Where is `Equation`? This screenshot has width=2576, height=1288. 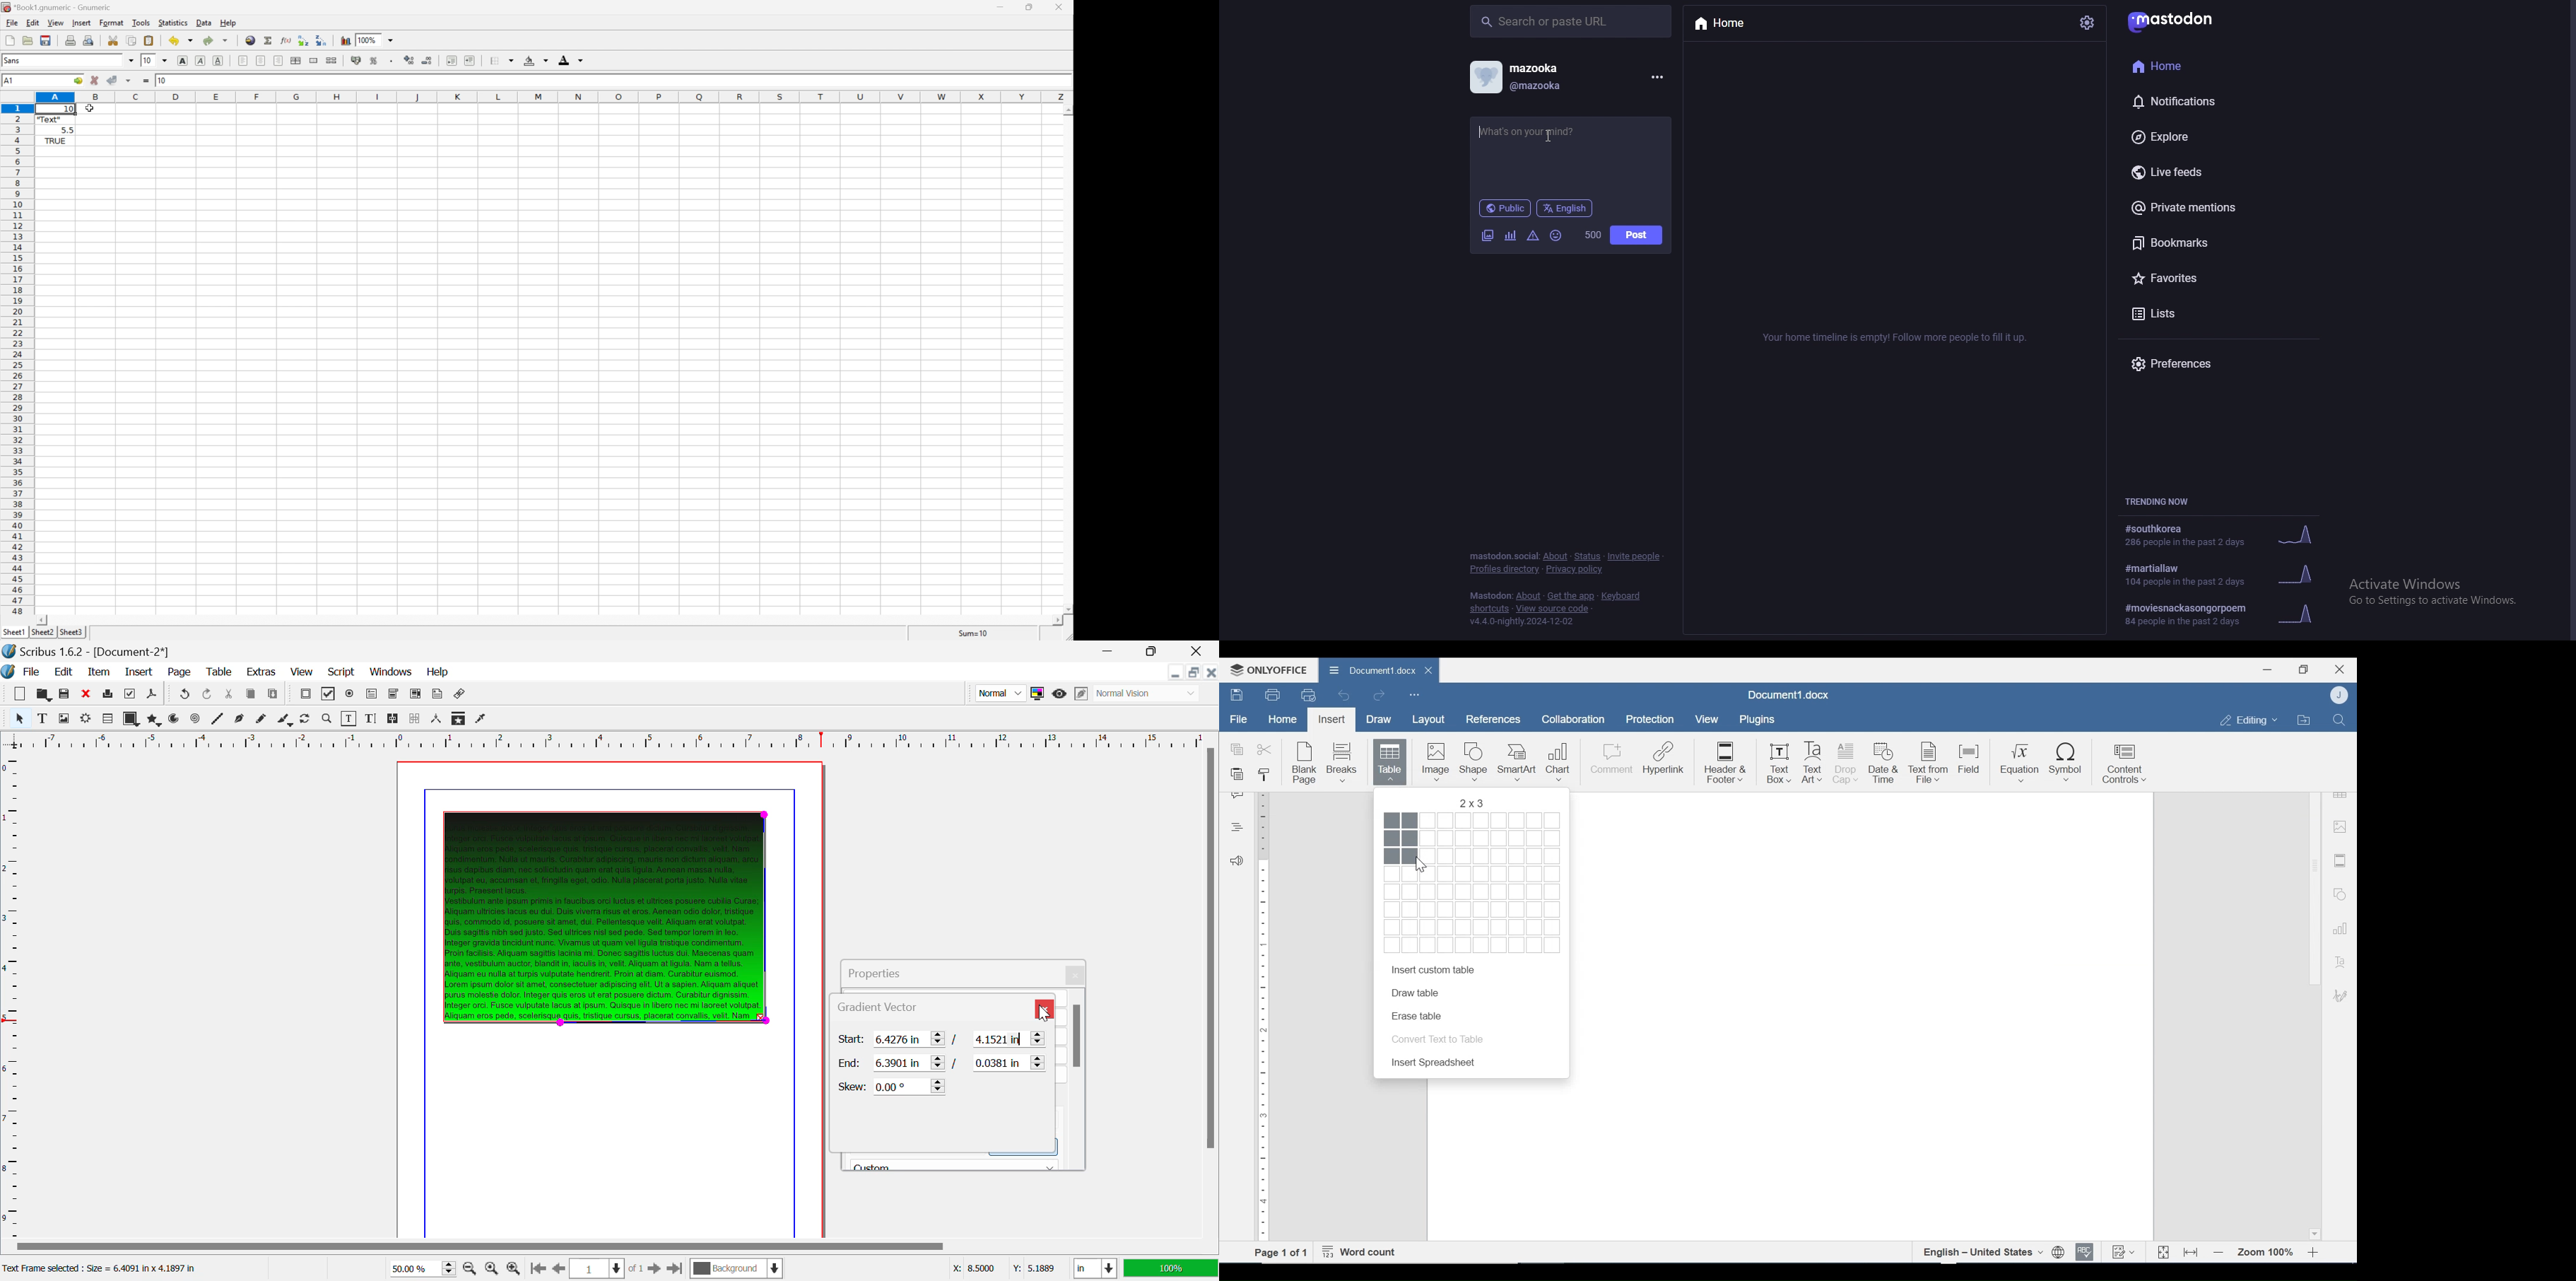 Equation is located at coordinates (2020, 764).